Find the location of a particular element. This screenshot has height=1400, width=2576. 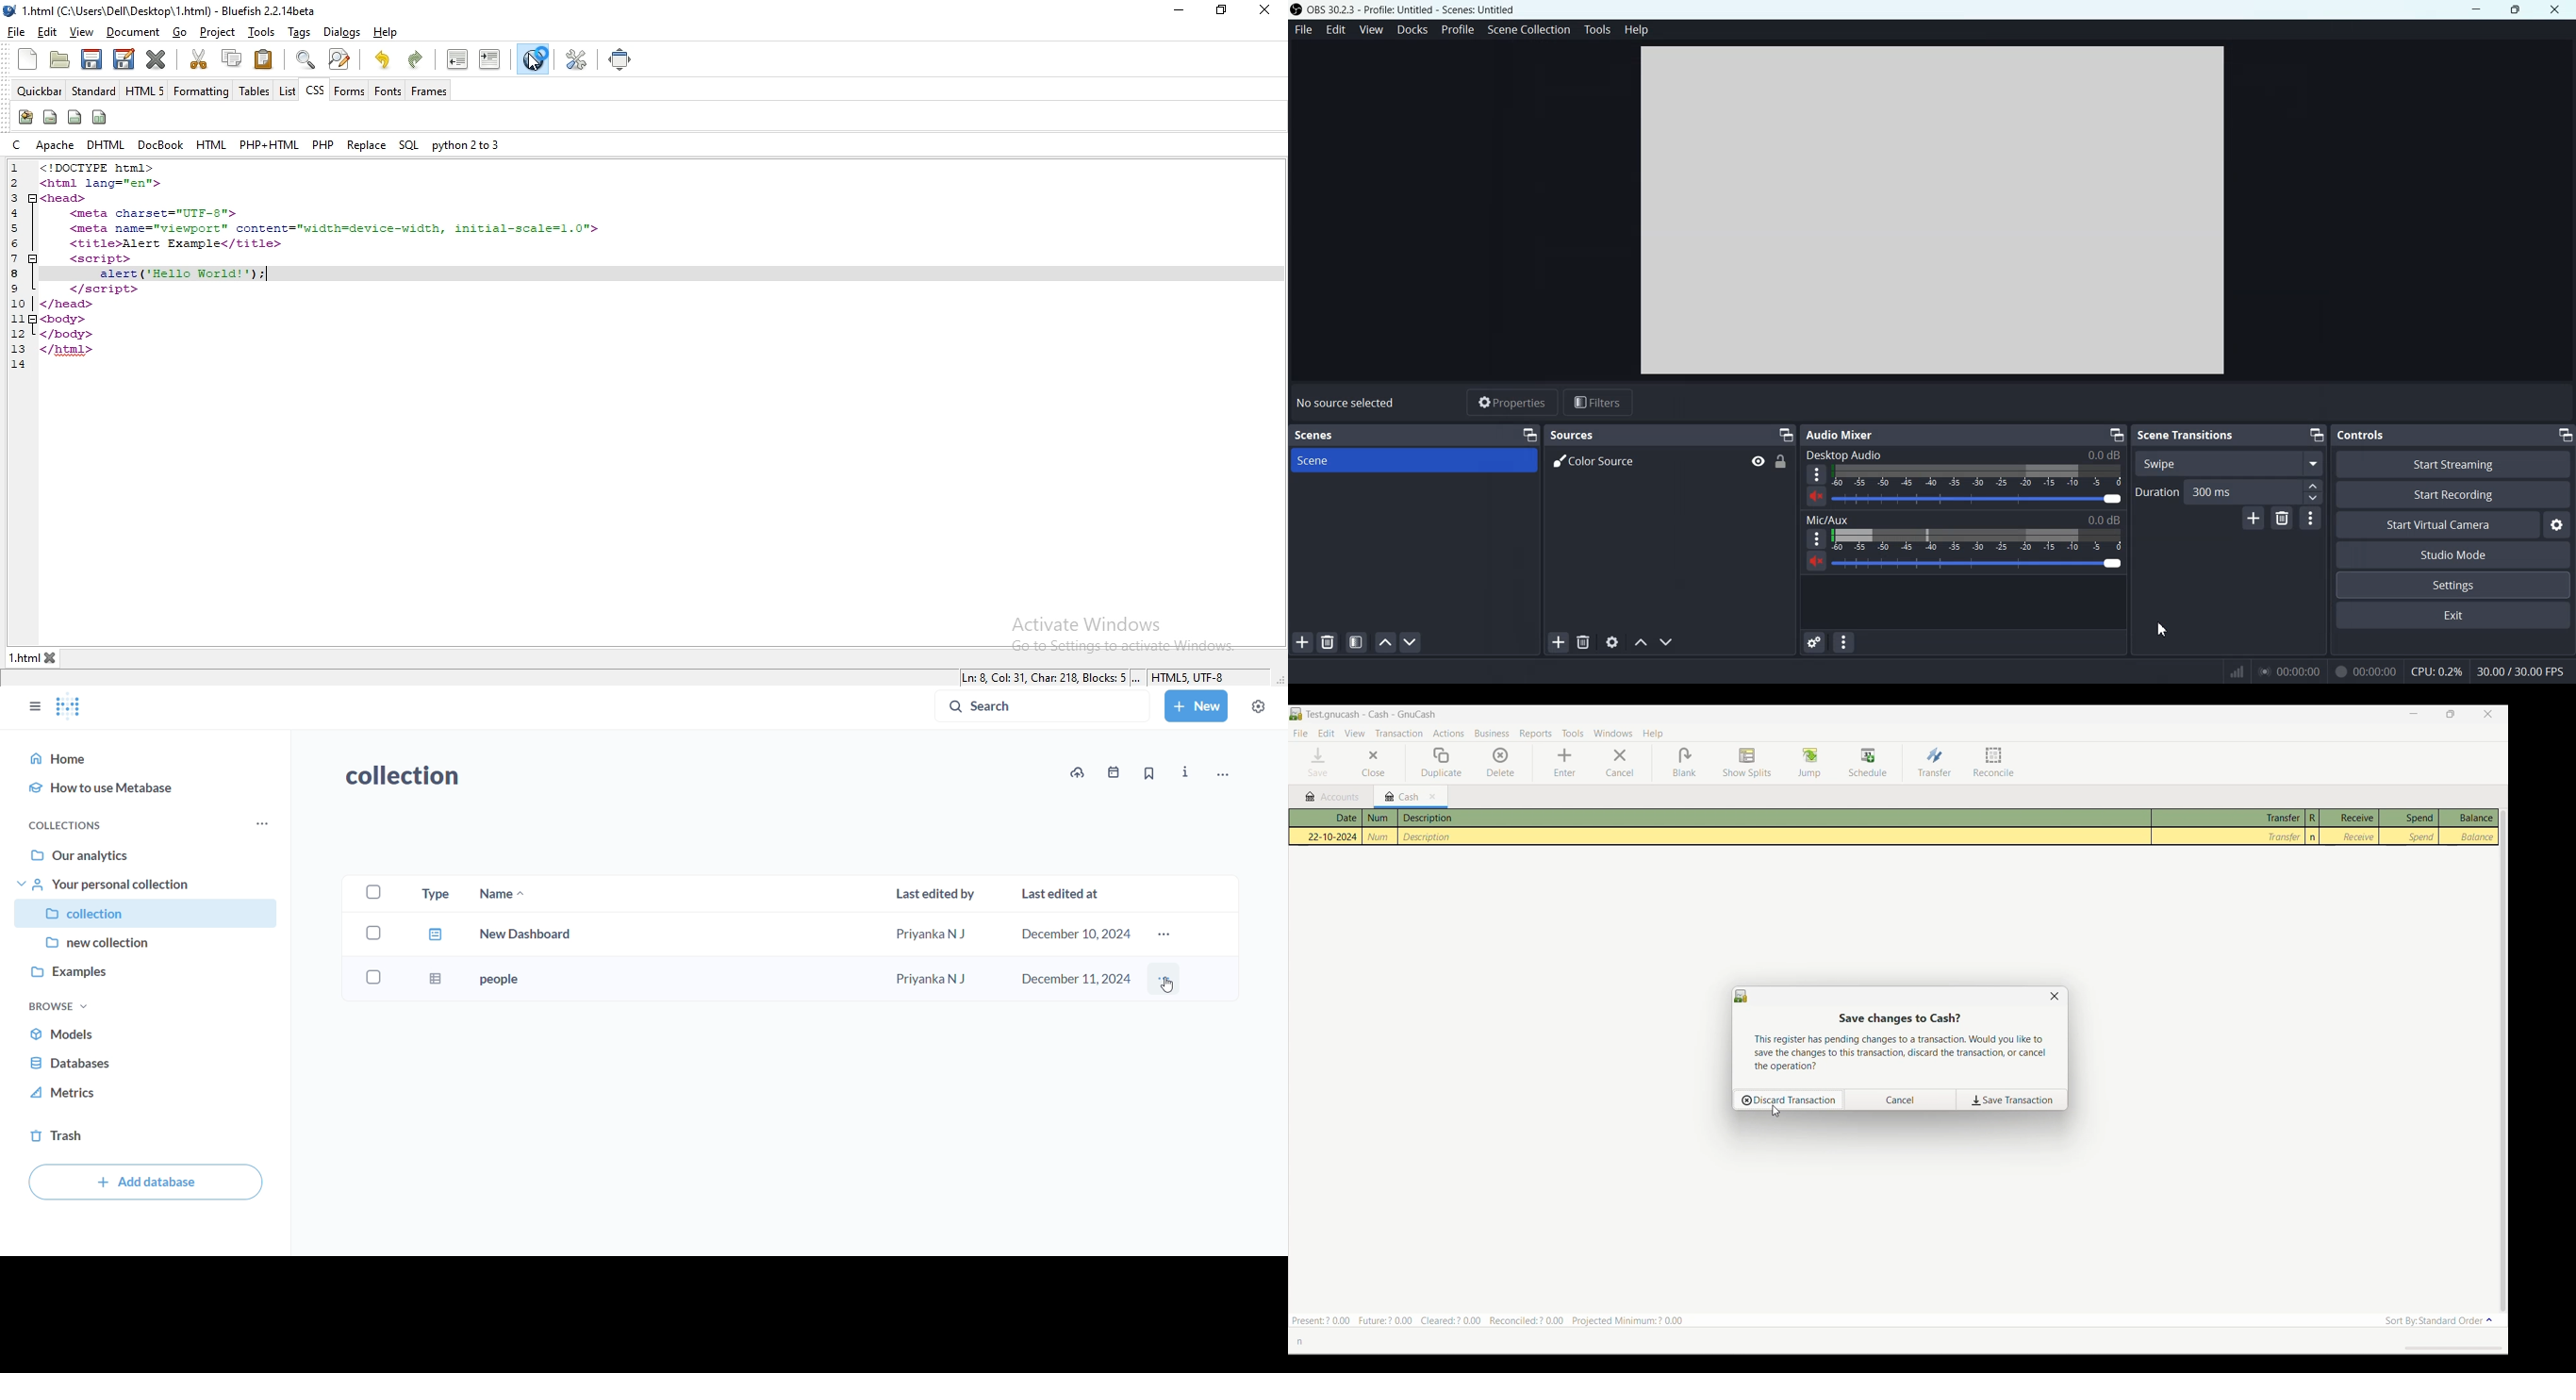

december 11,2024 is located at coordinates (1076, 980).